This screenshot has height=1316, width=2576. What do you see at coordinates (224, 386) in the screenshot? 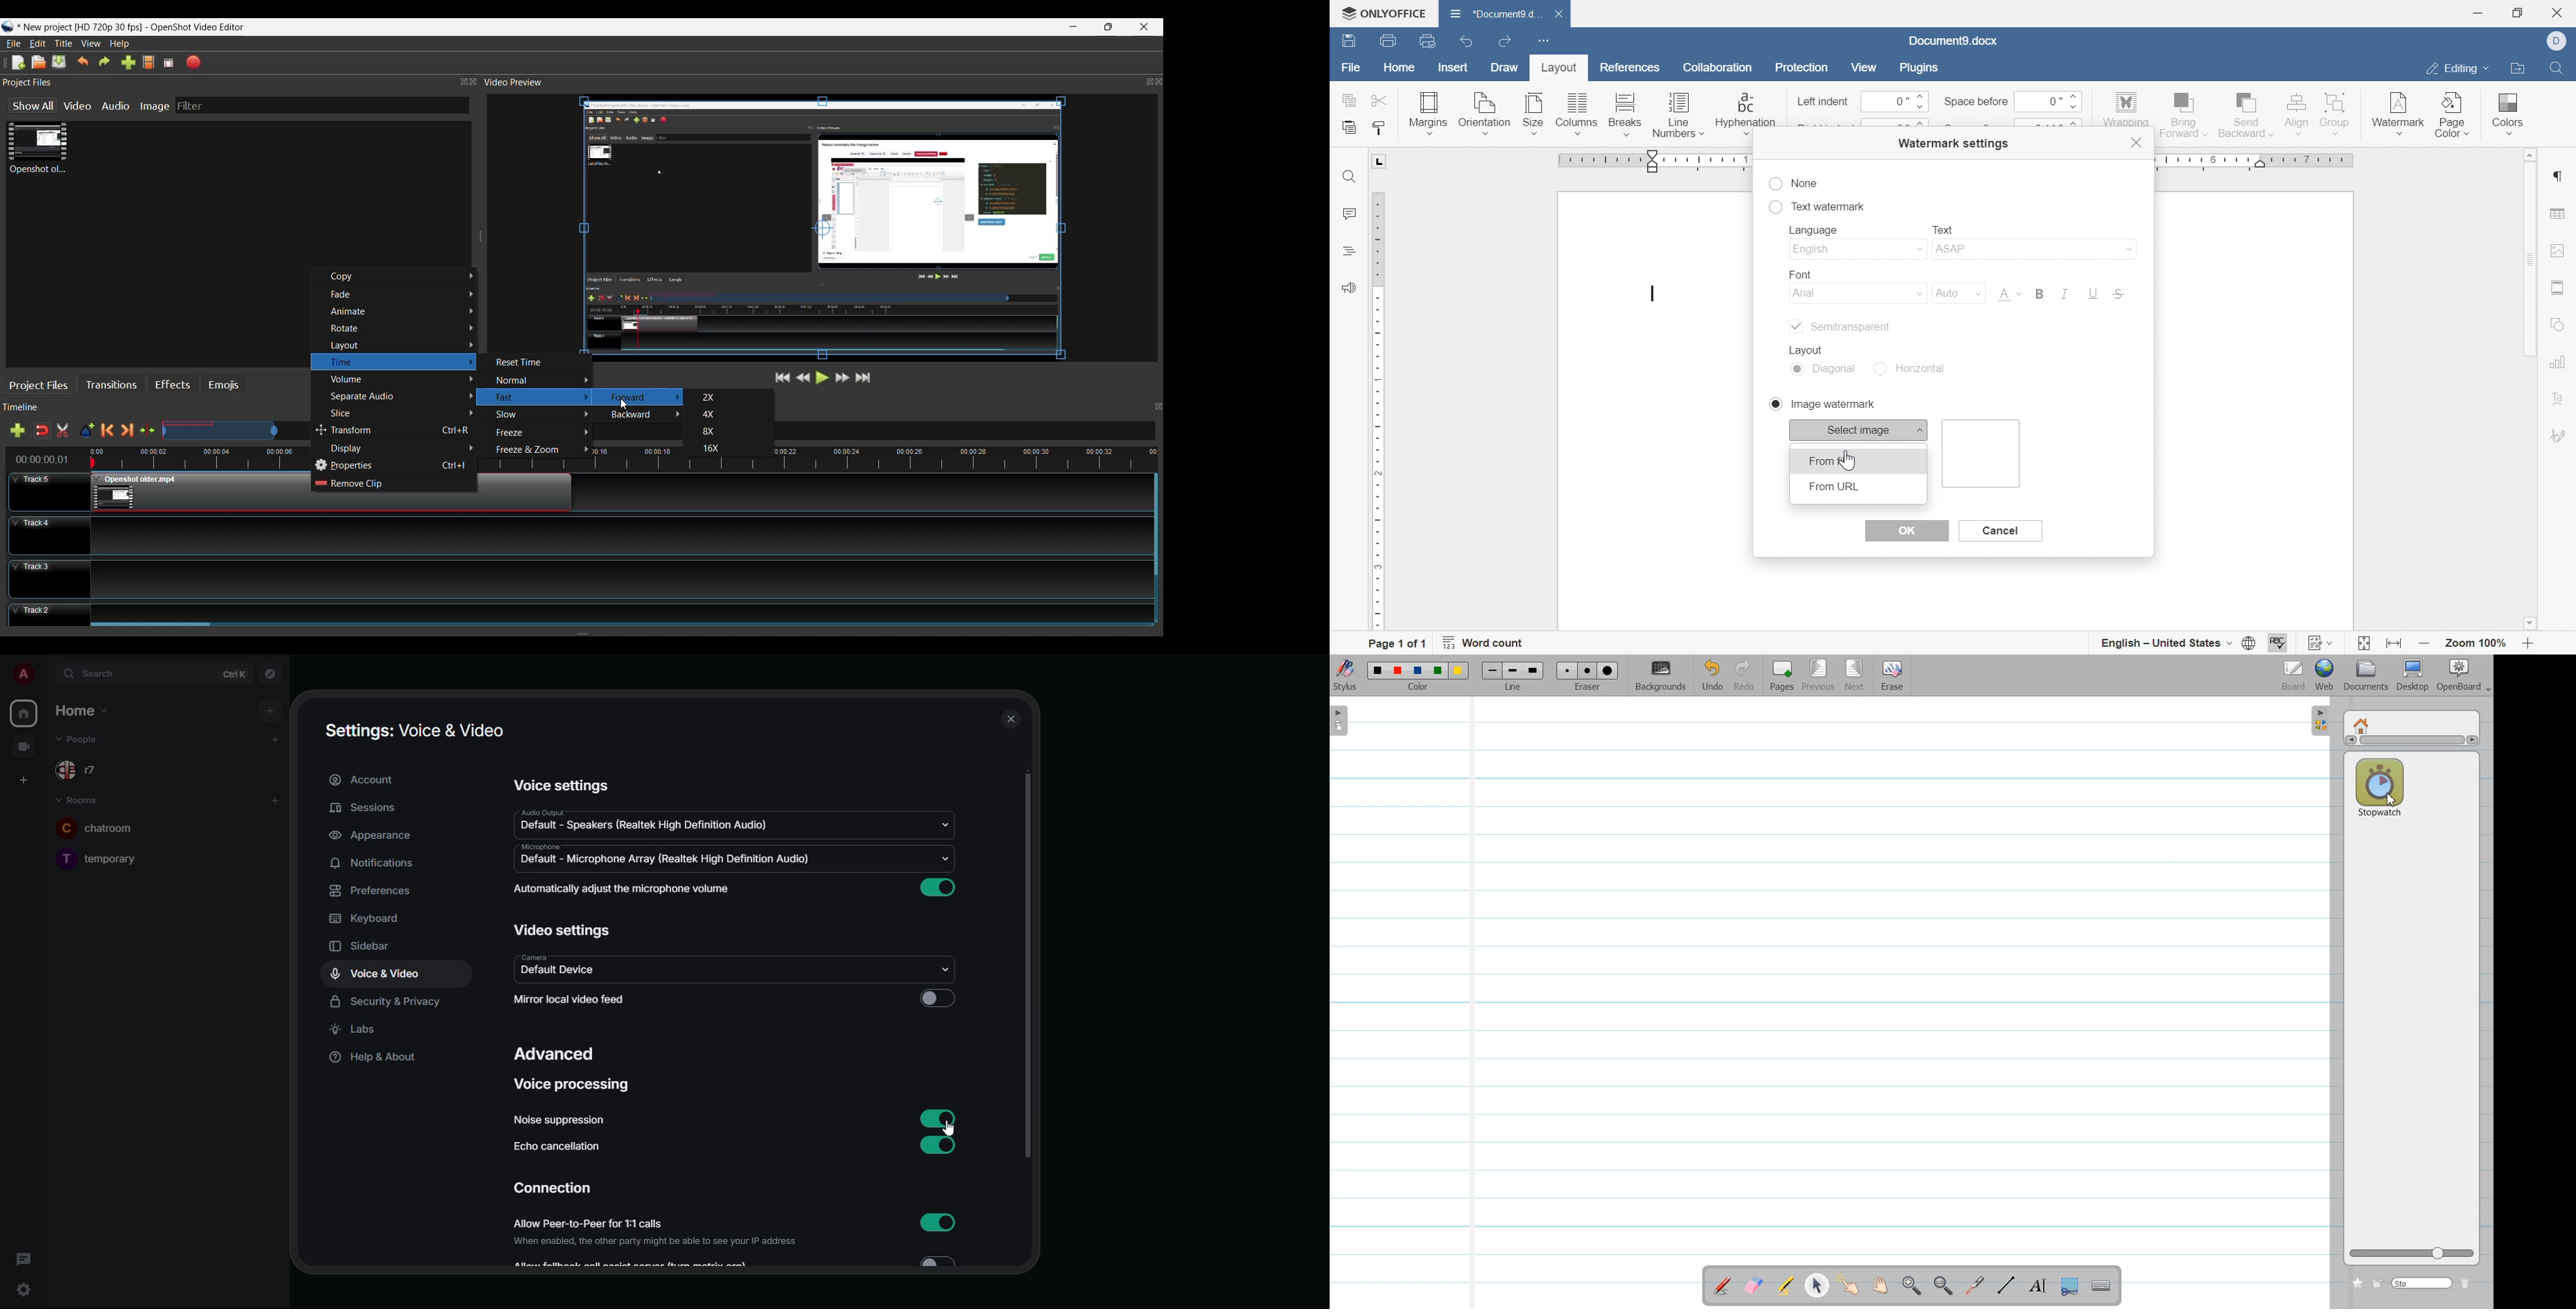
I see `Emojis` at bounding box center [224, 386].